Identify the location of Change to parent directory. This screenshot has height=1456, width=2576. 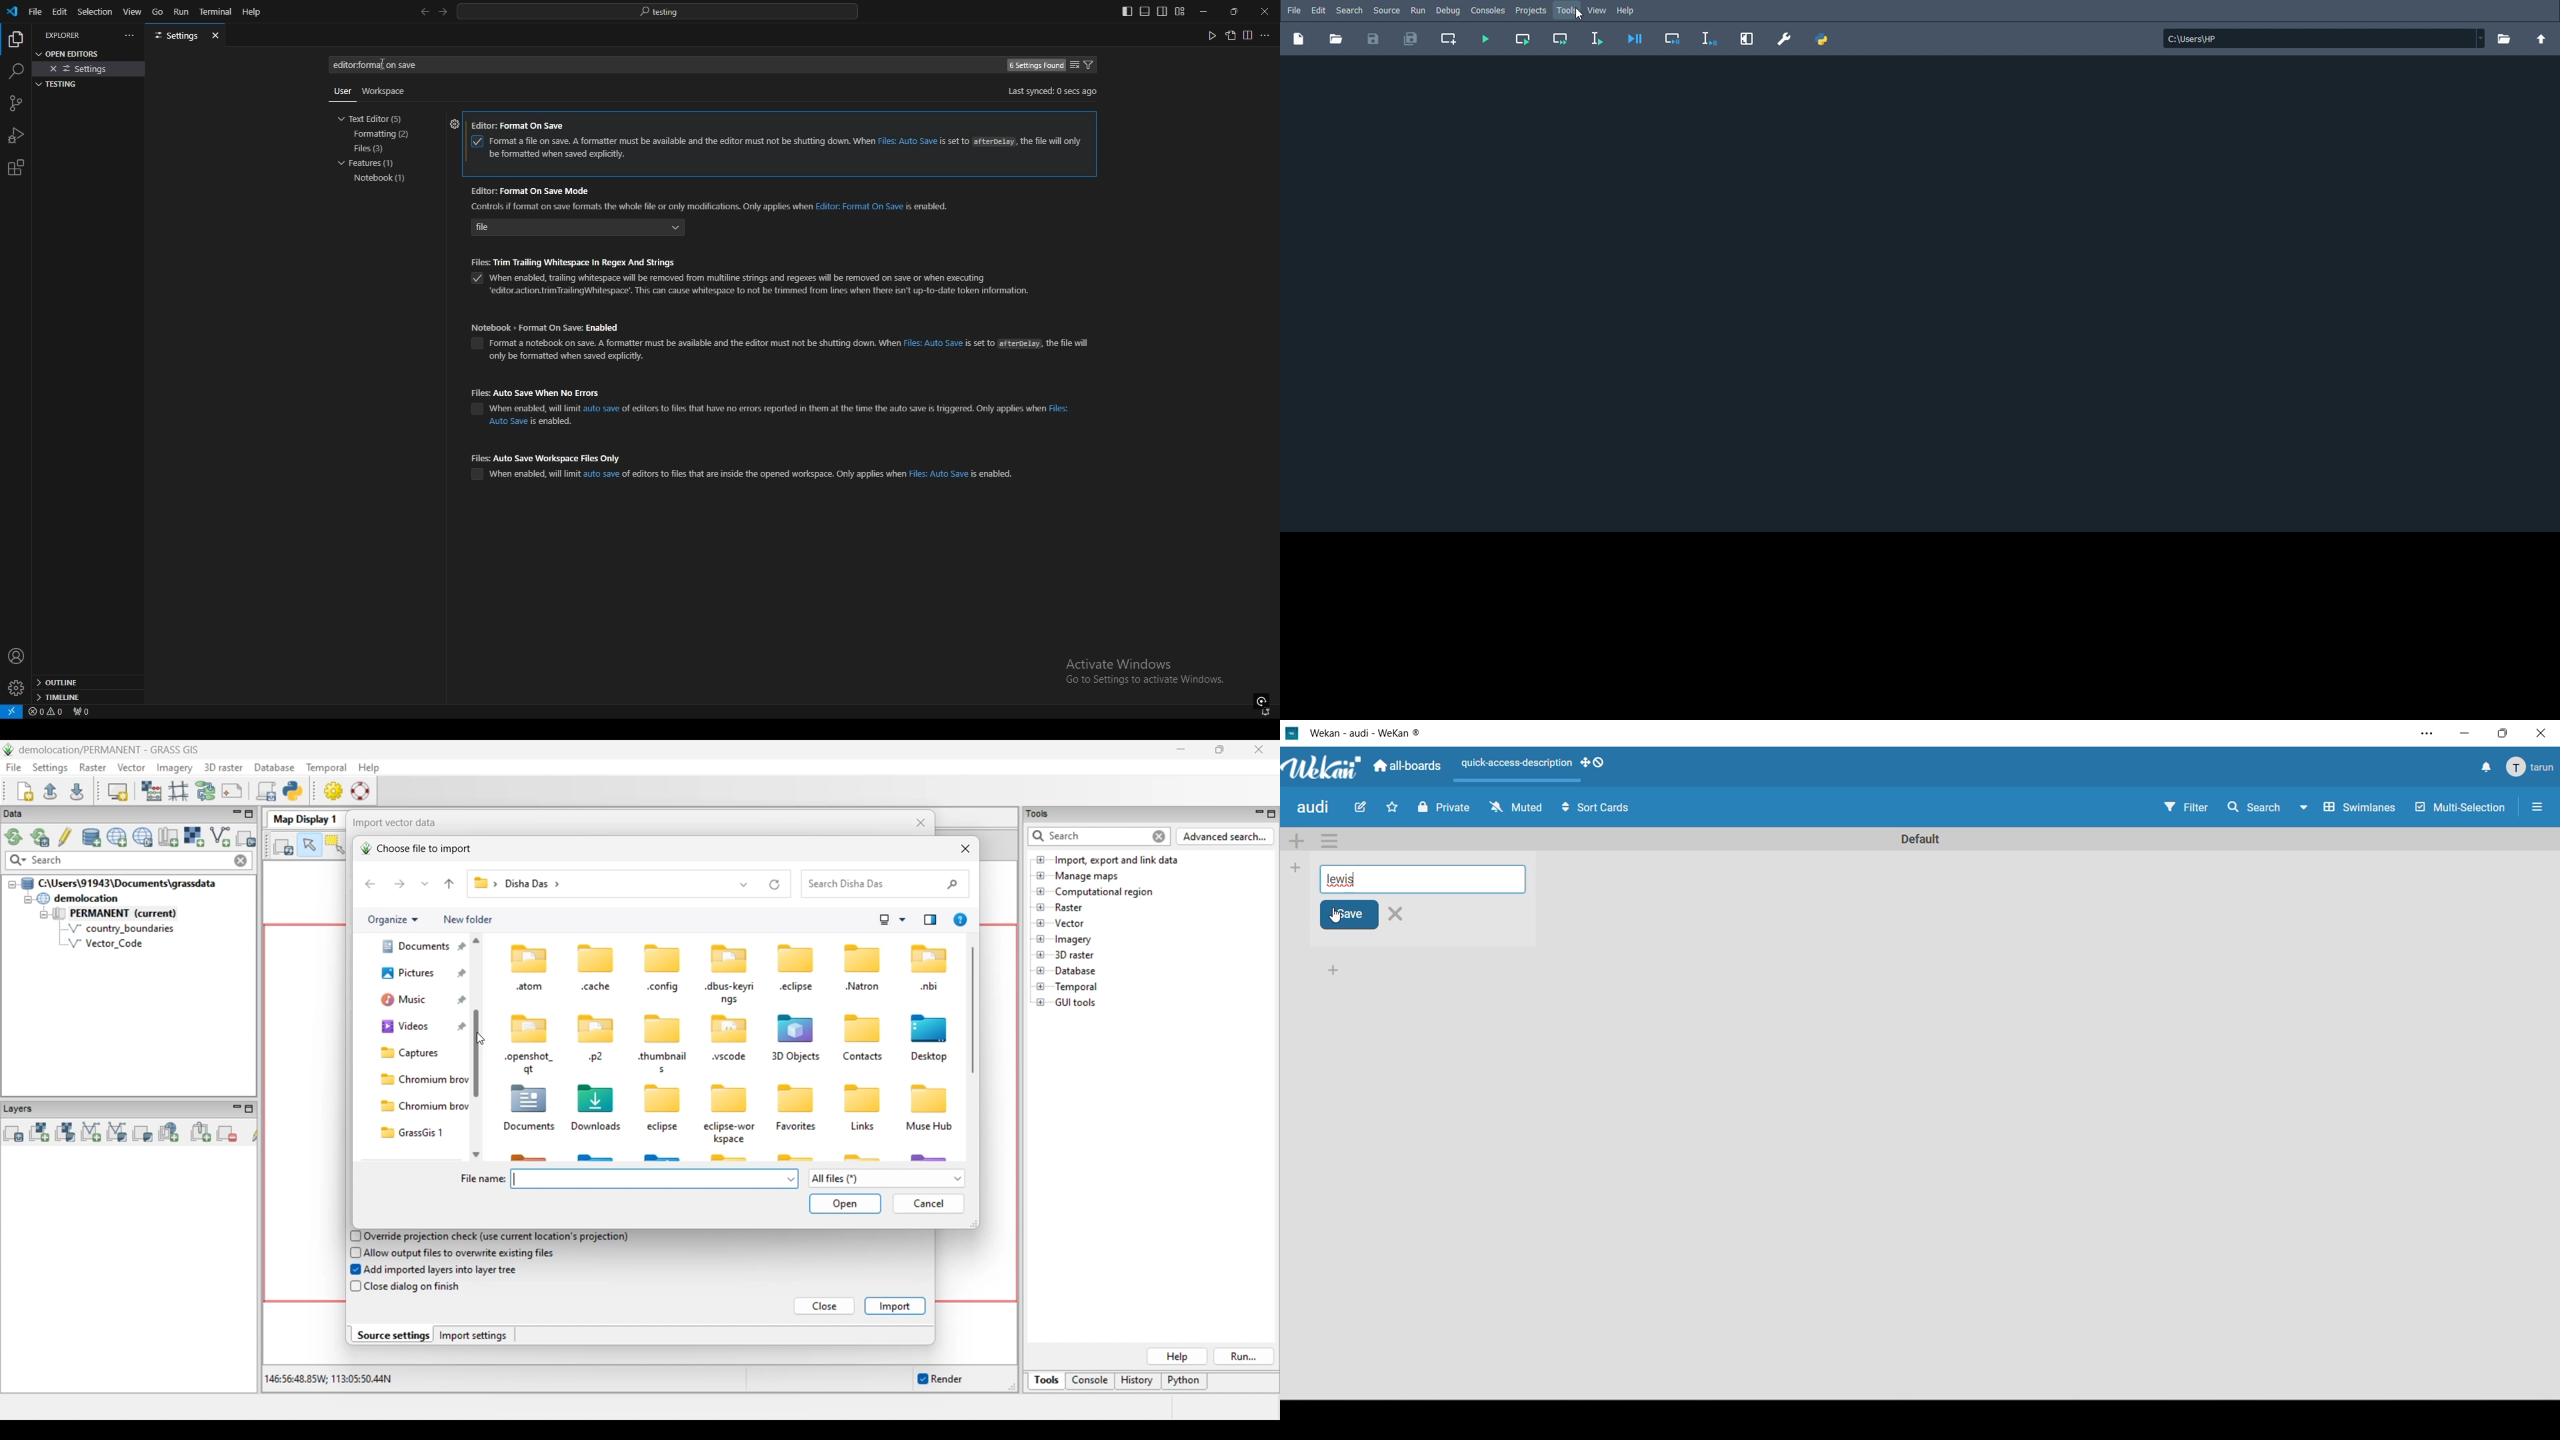
(2543, 39).